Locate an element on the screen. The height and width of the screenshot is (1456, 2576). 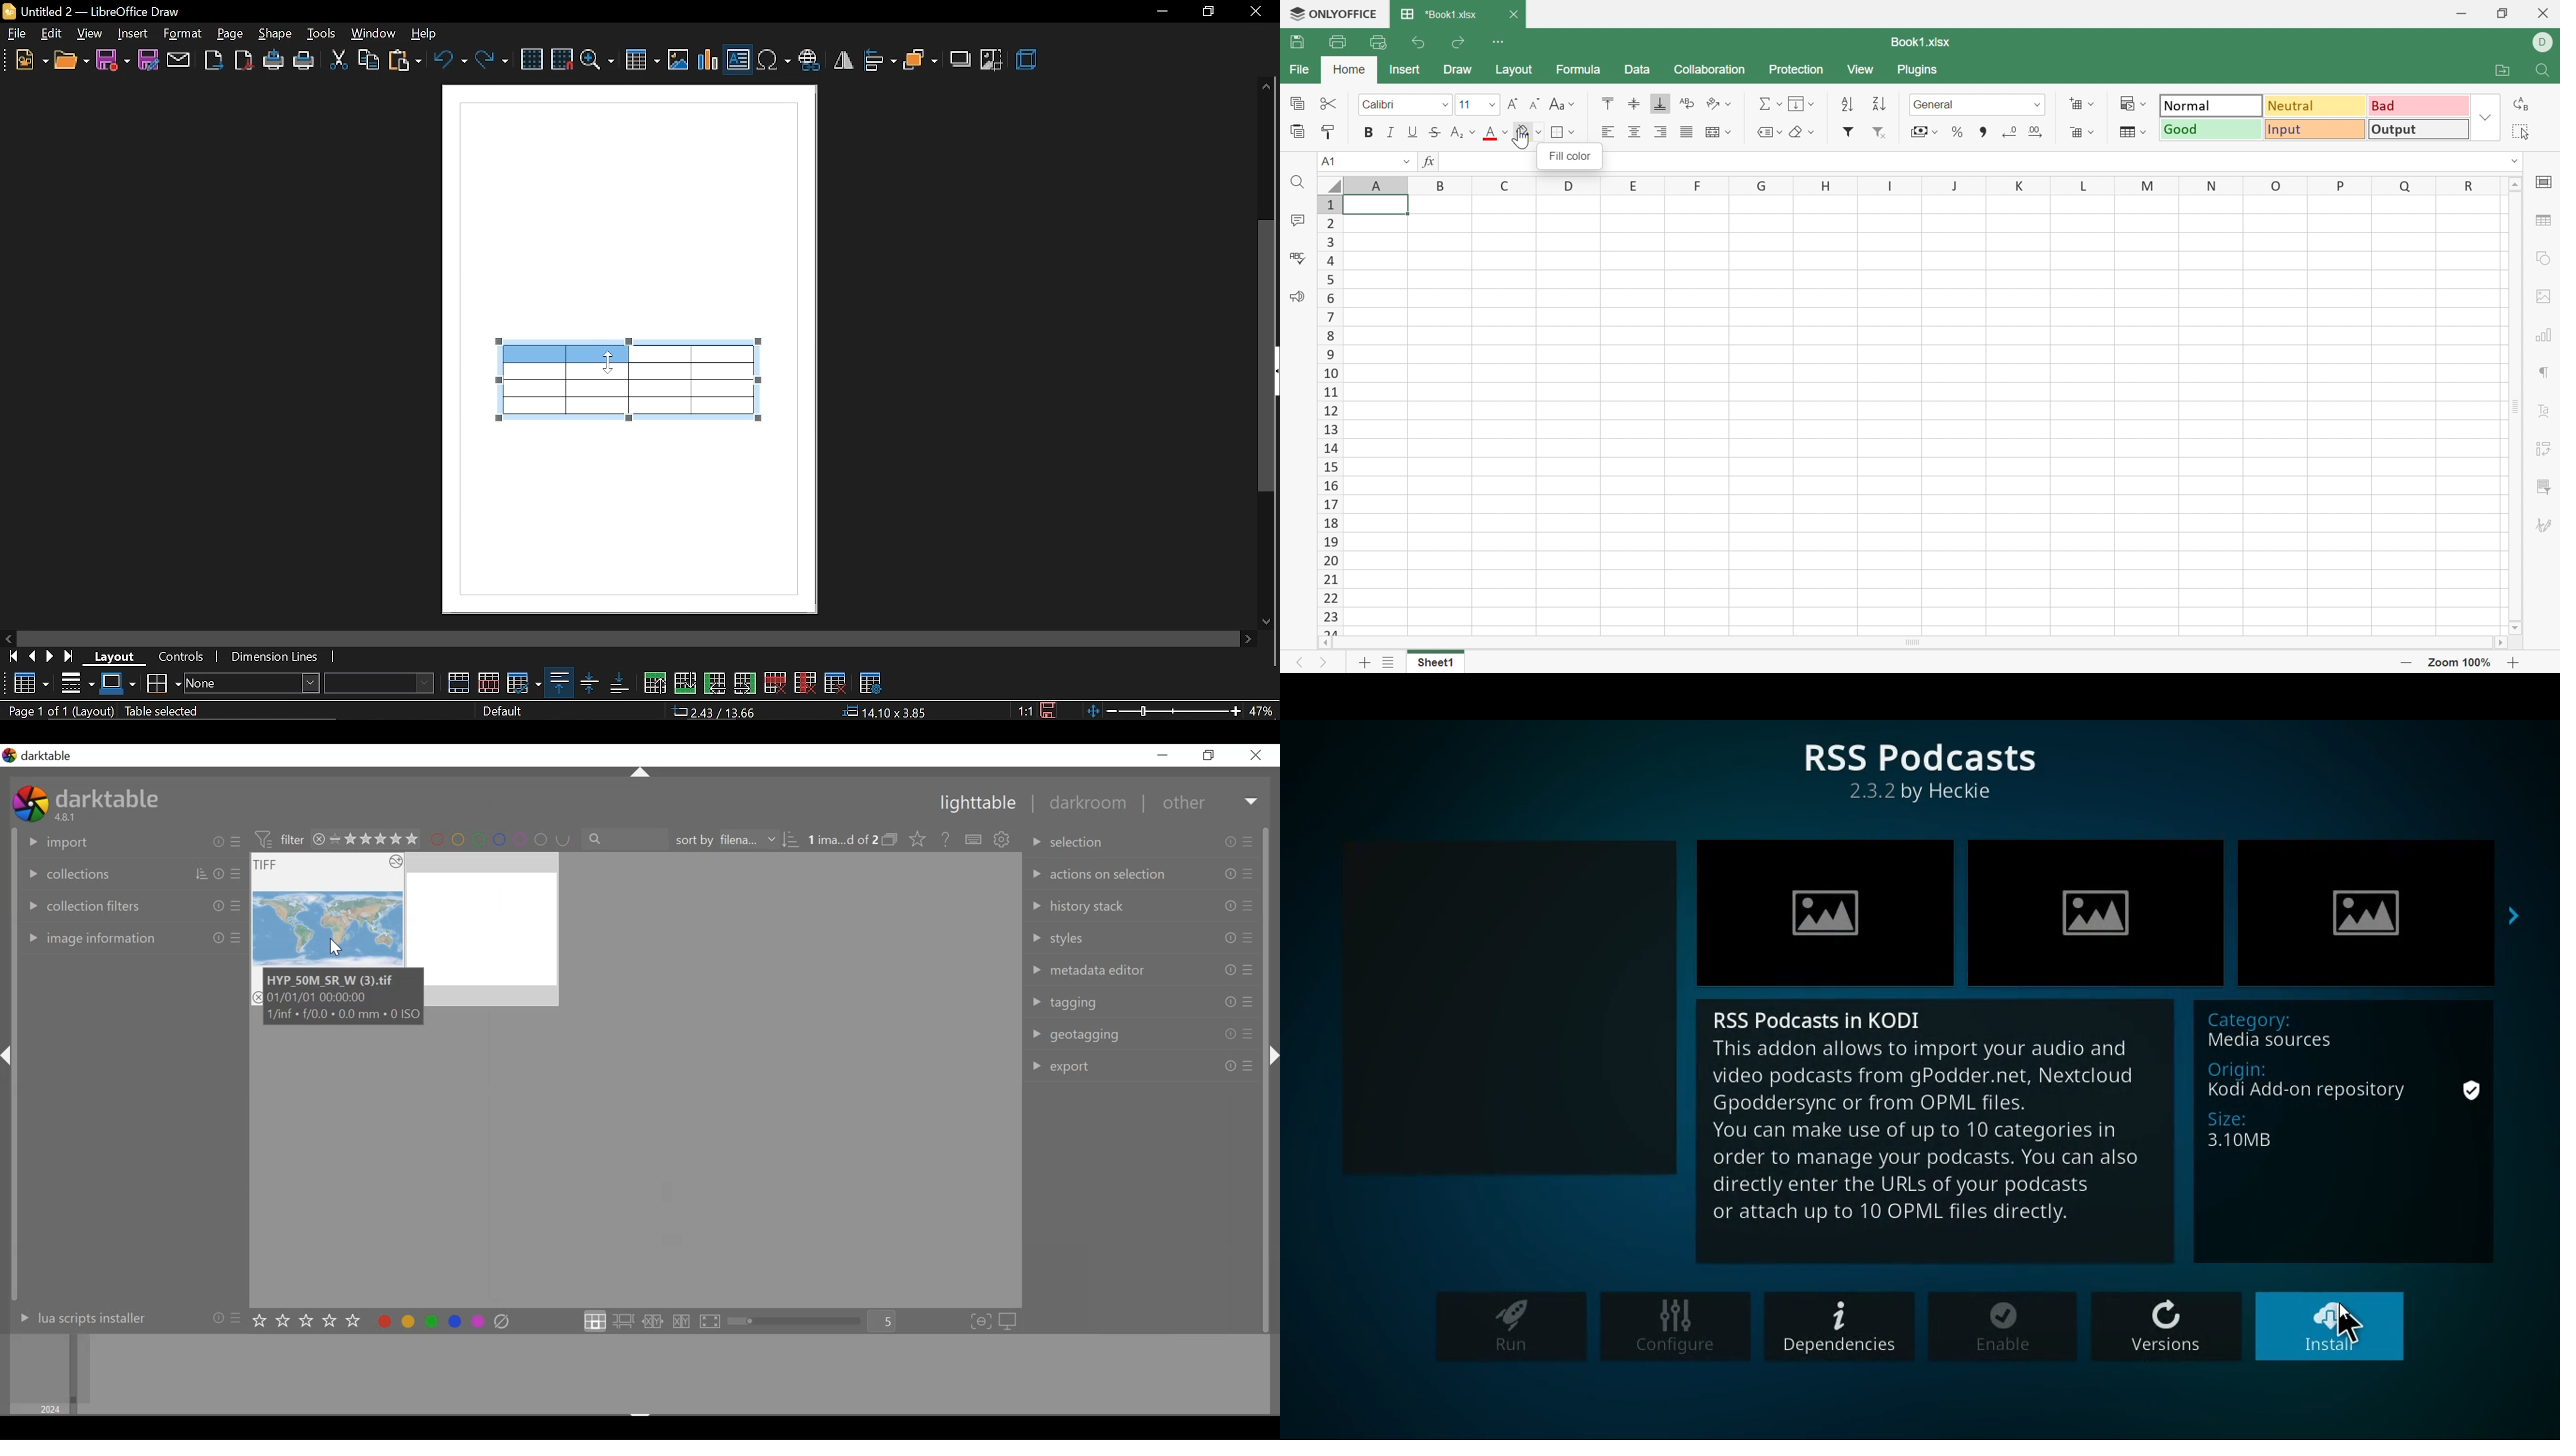
merge cells is located at coordinates (458, 683).